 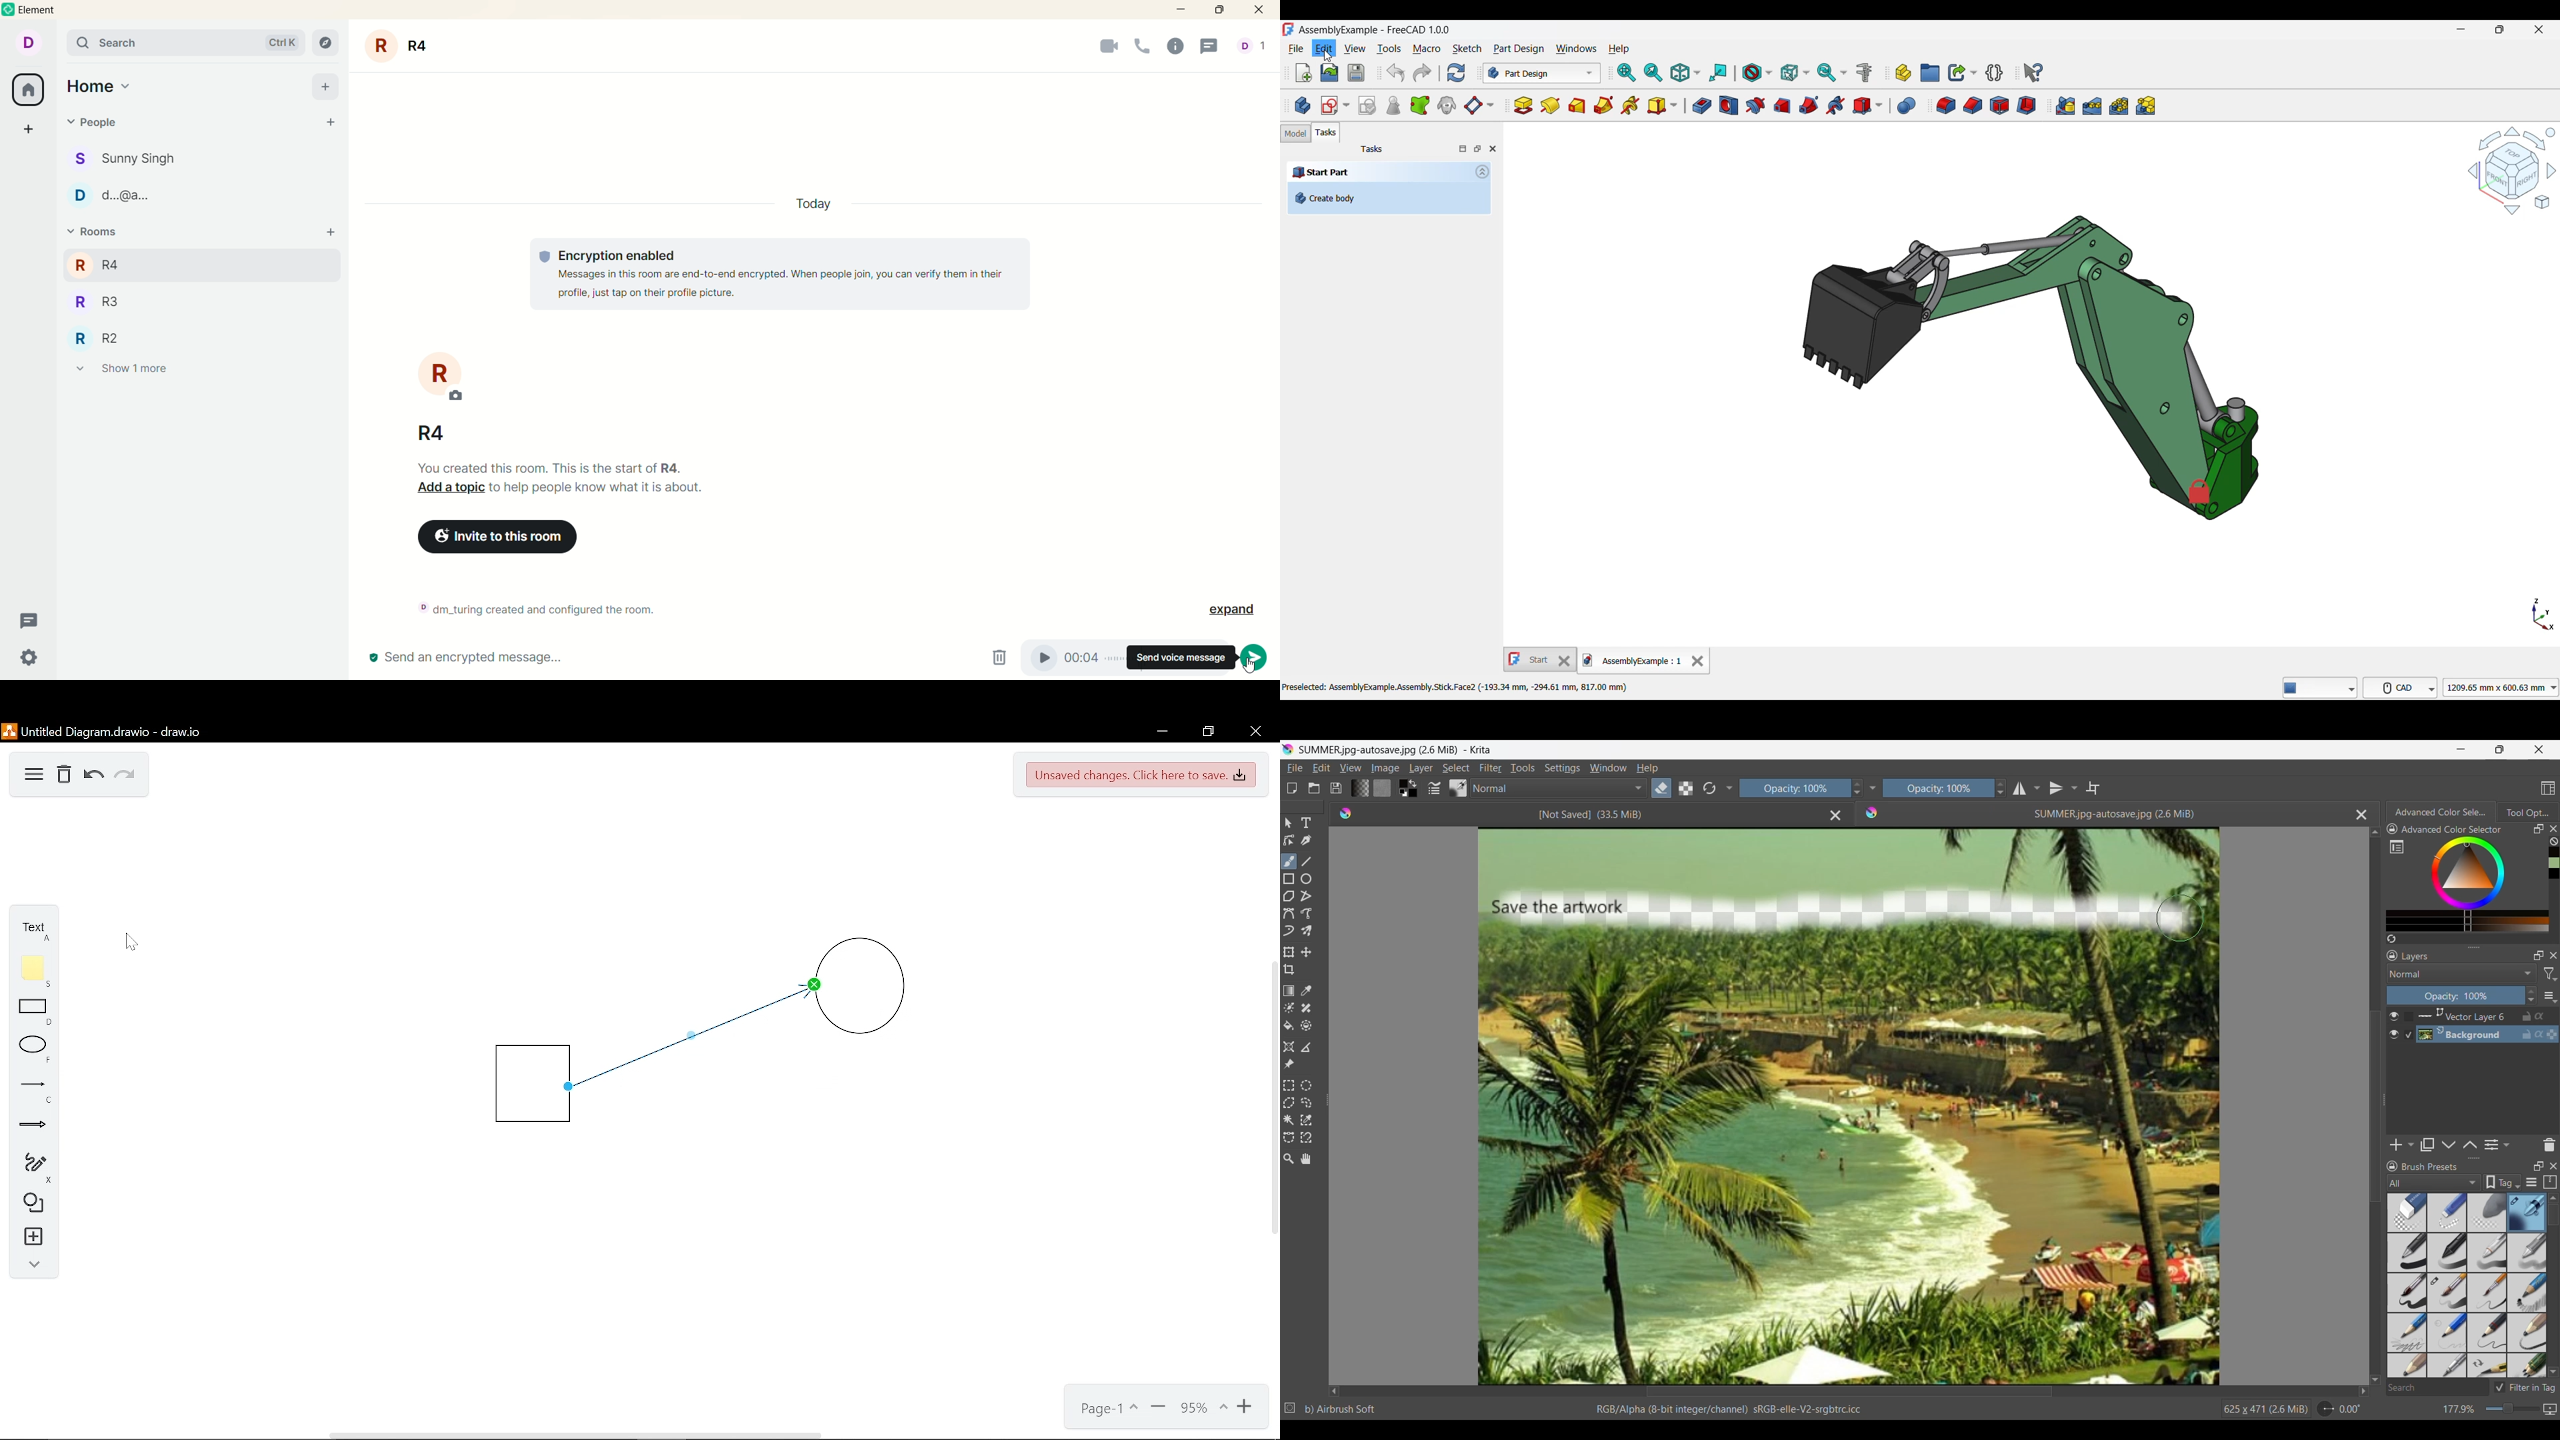 I want to click on Calligraphy, so click(x=1306, y=841).